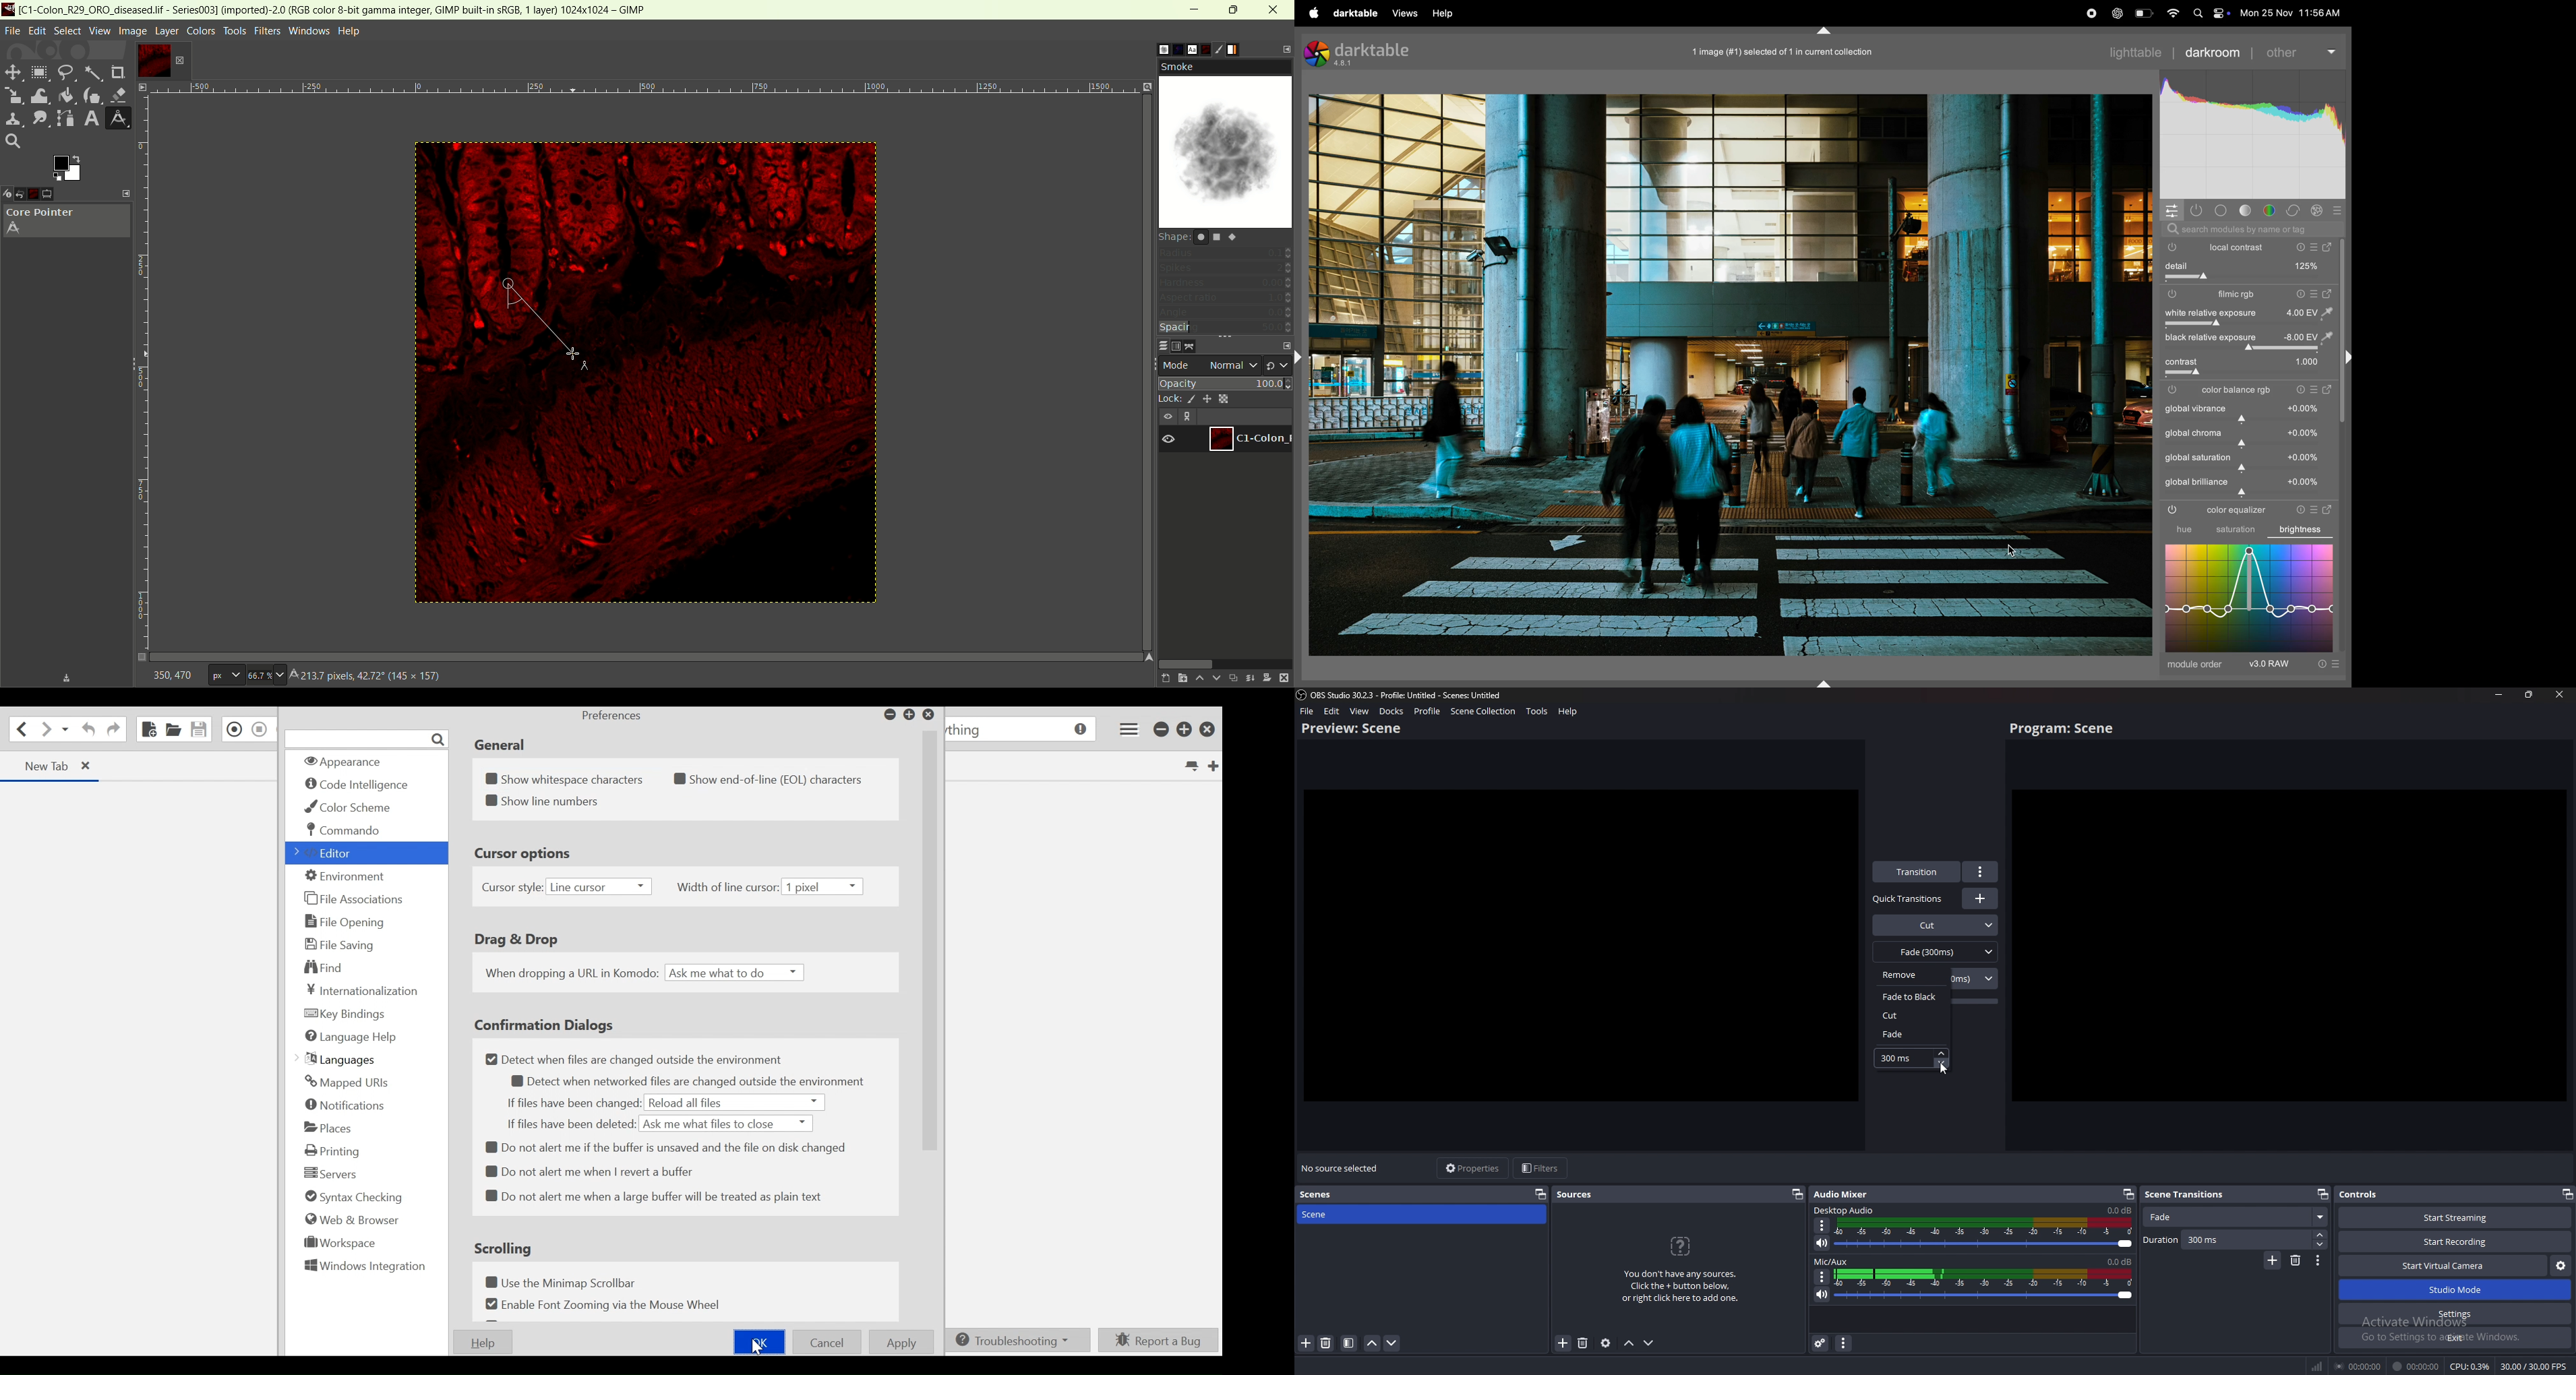  I want to click on mic/aux sound, so click(2118, 1261).